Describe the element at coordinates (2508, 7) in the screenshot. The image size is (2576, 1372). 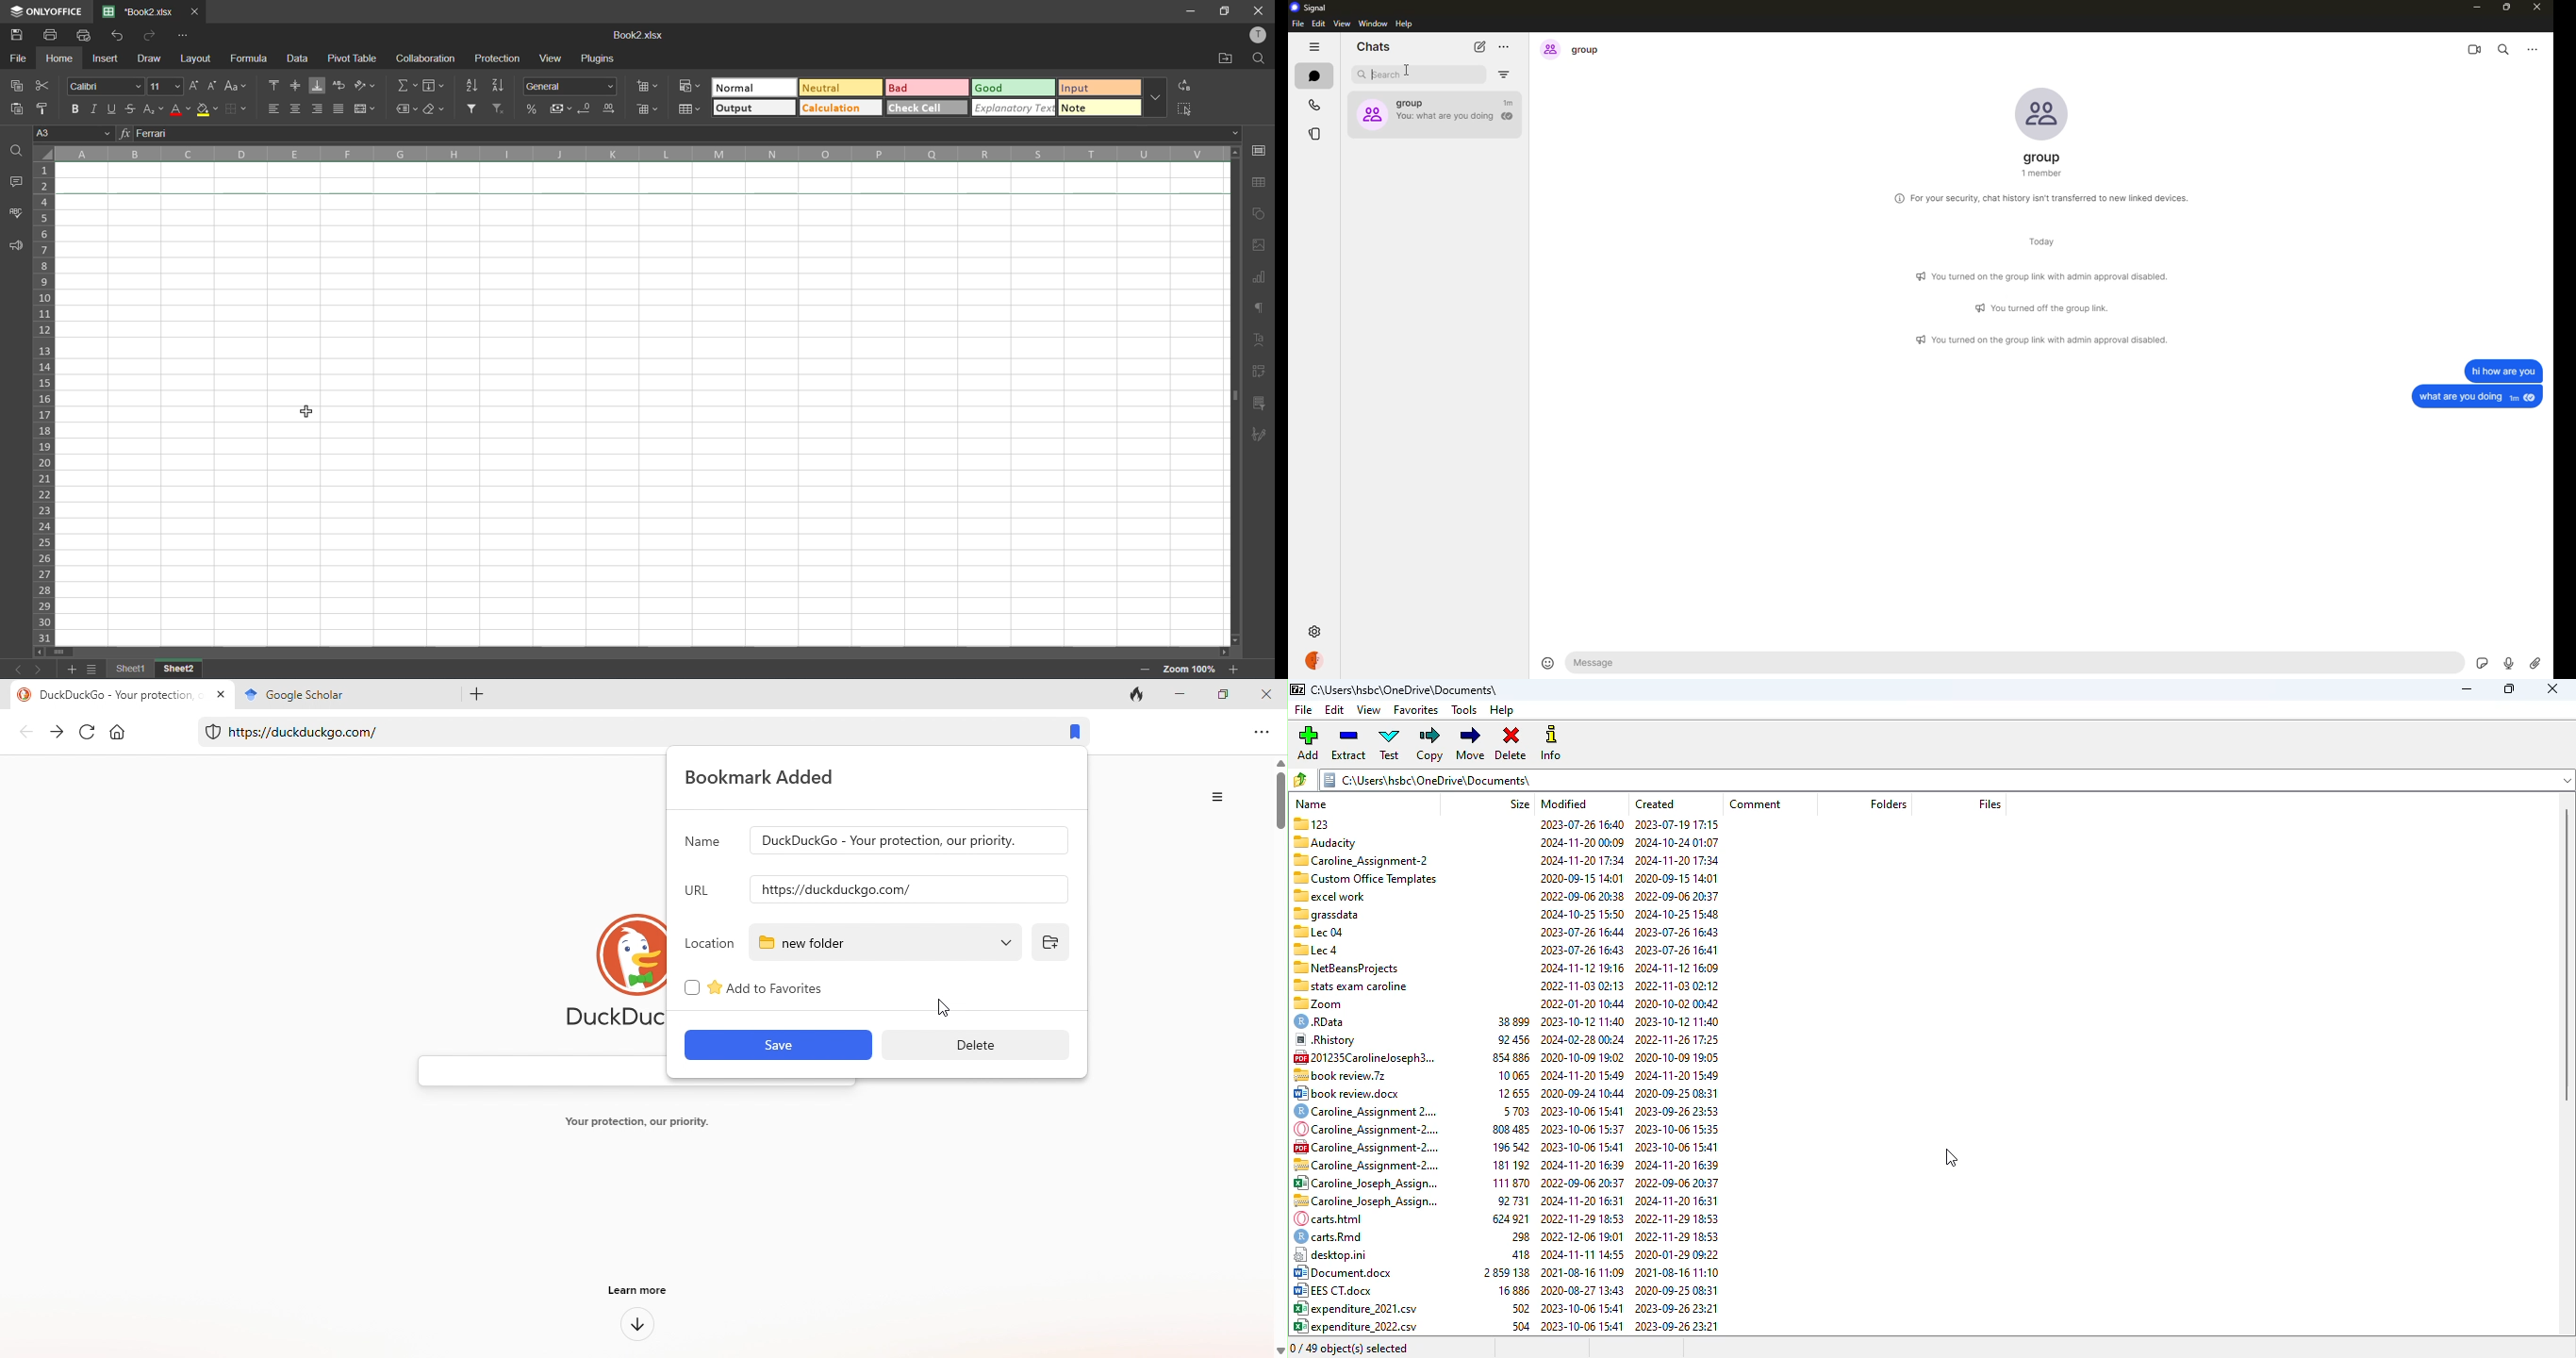
I see `maximize` at that location.